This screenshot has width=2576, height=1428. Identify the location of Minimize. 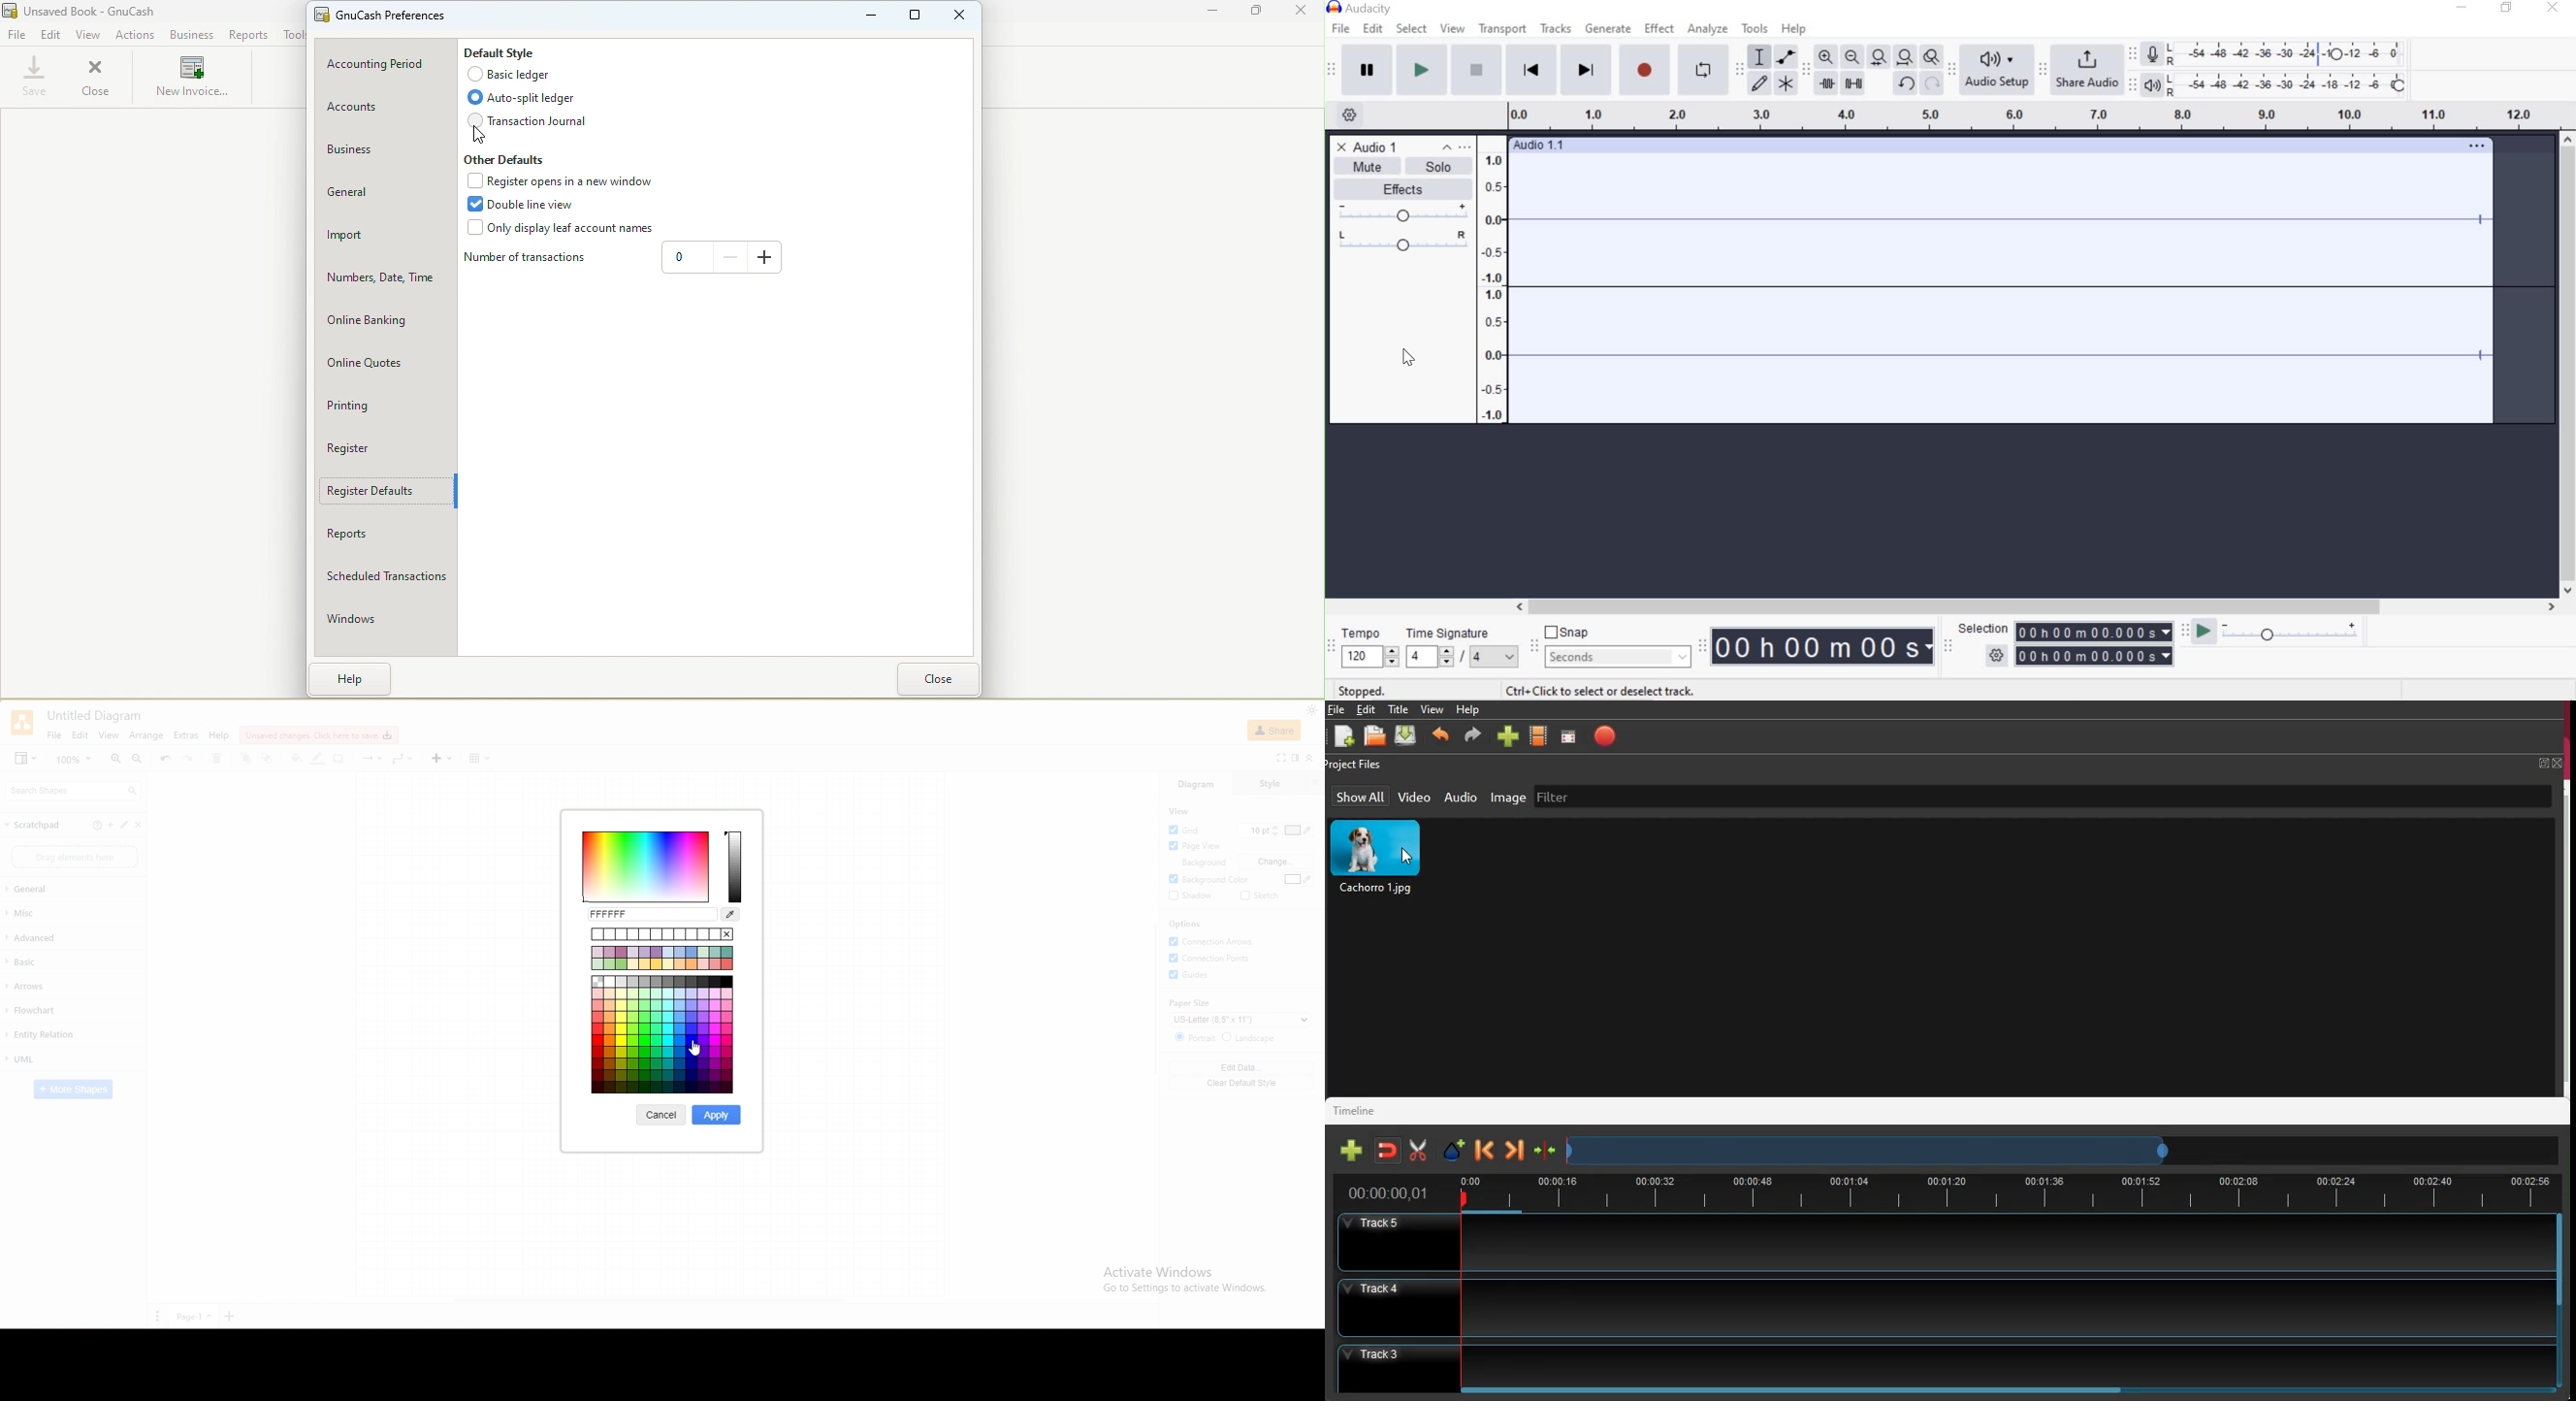
(869, 17).